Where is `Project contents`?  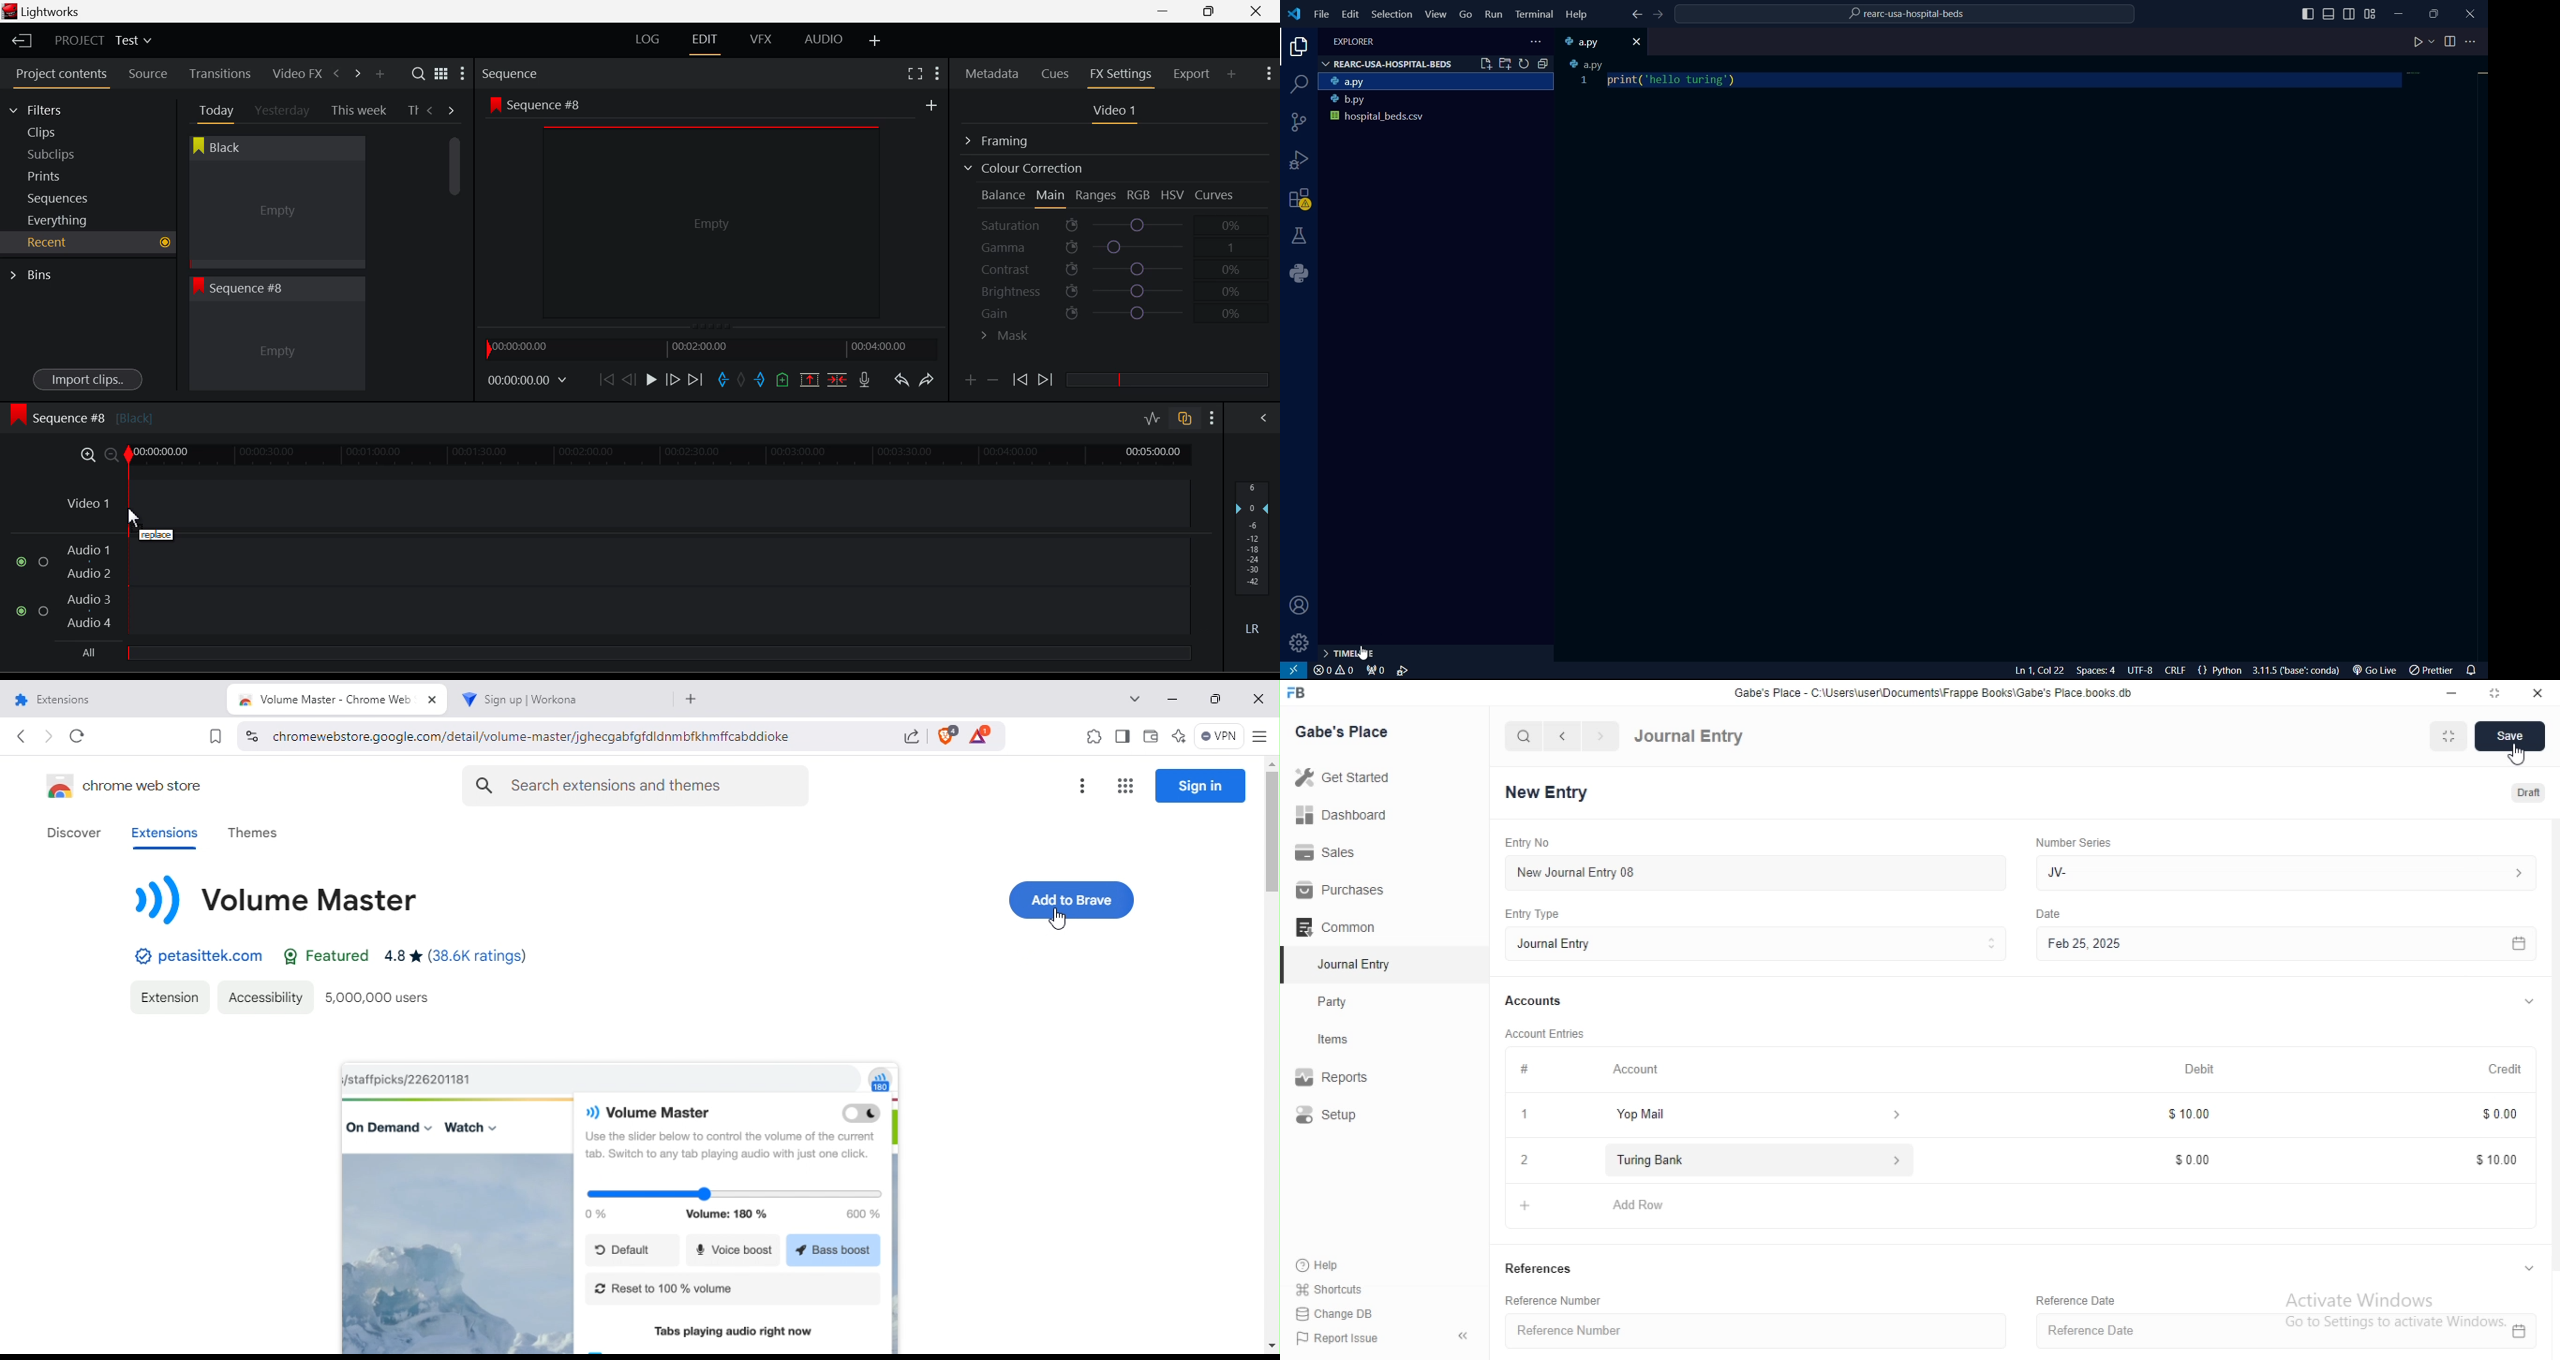 Project contents is located at coordinates (61, 77).